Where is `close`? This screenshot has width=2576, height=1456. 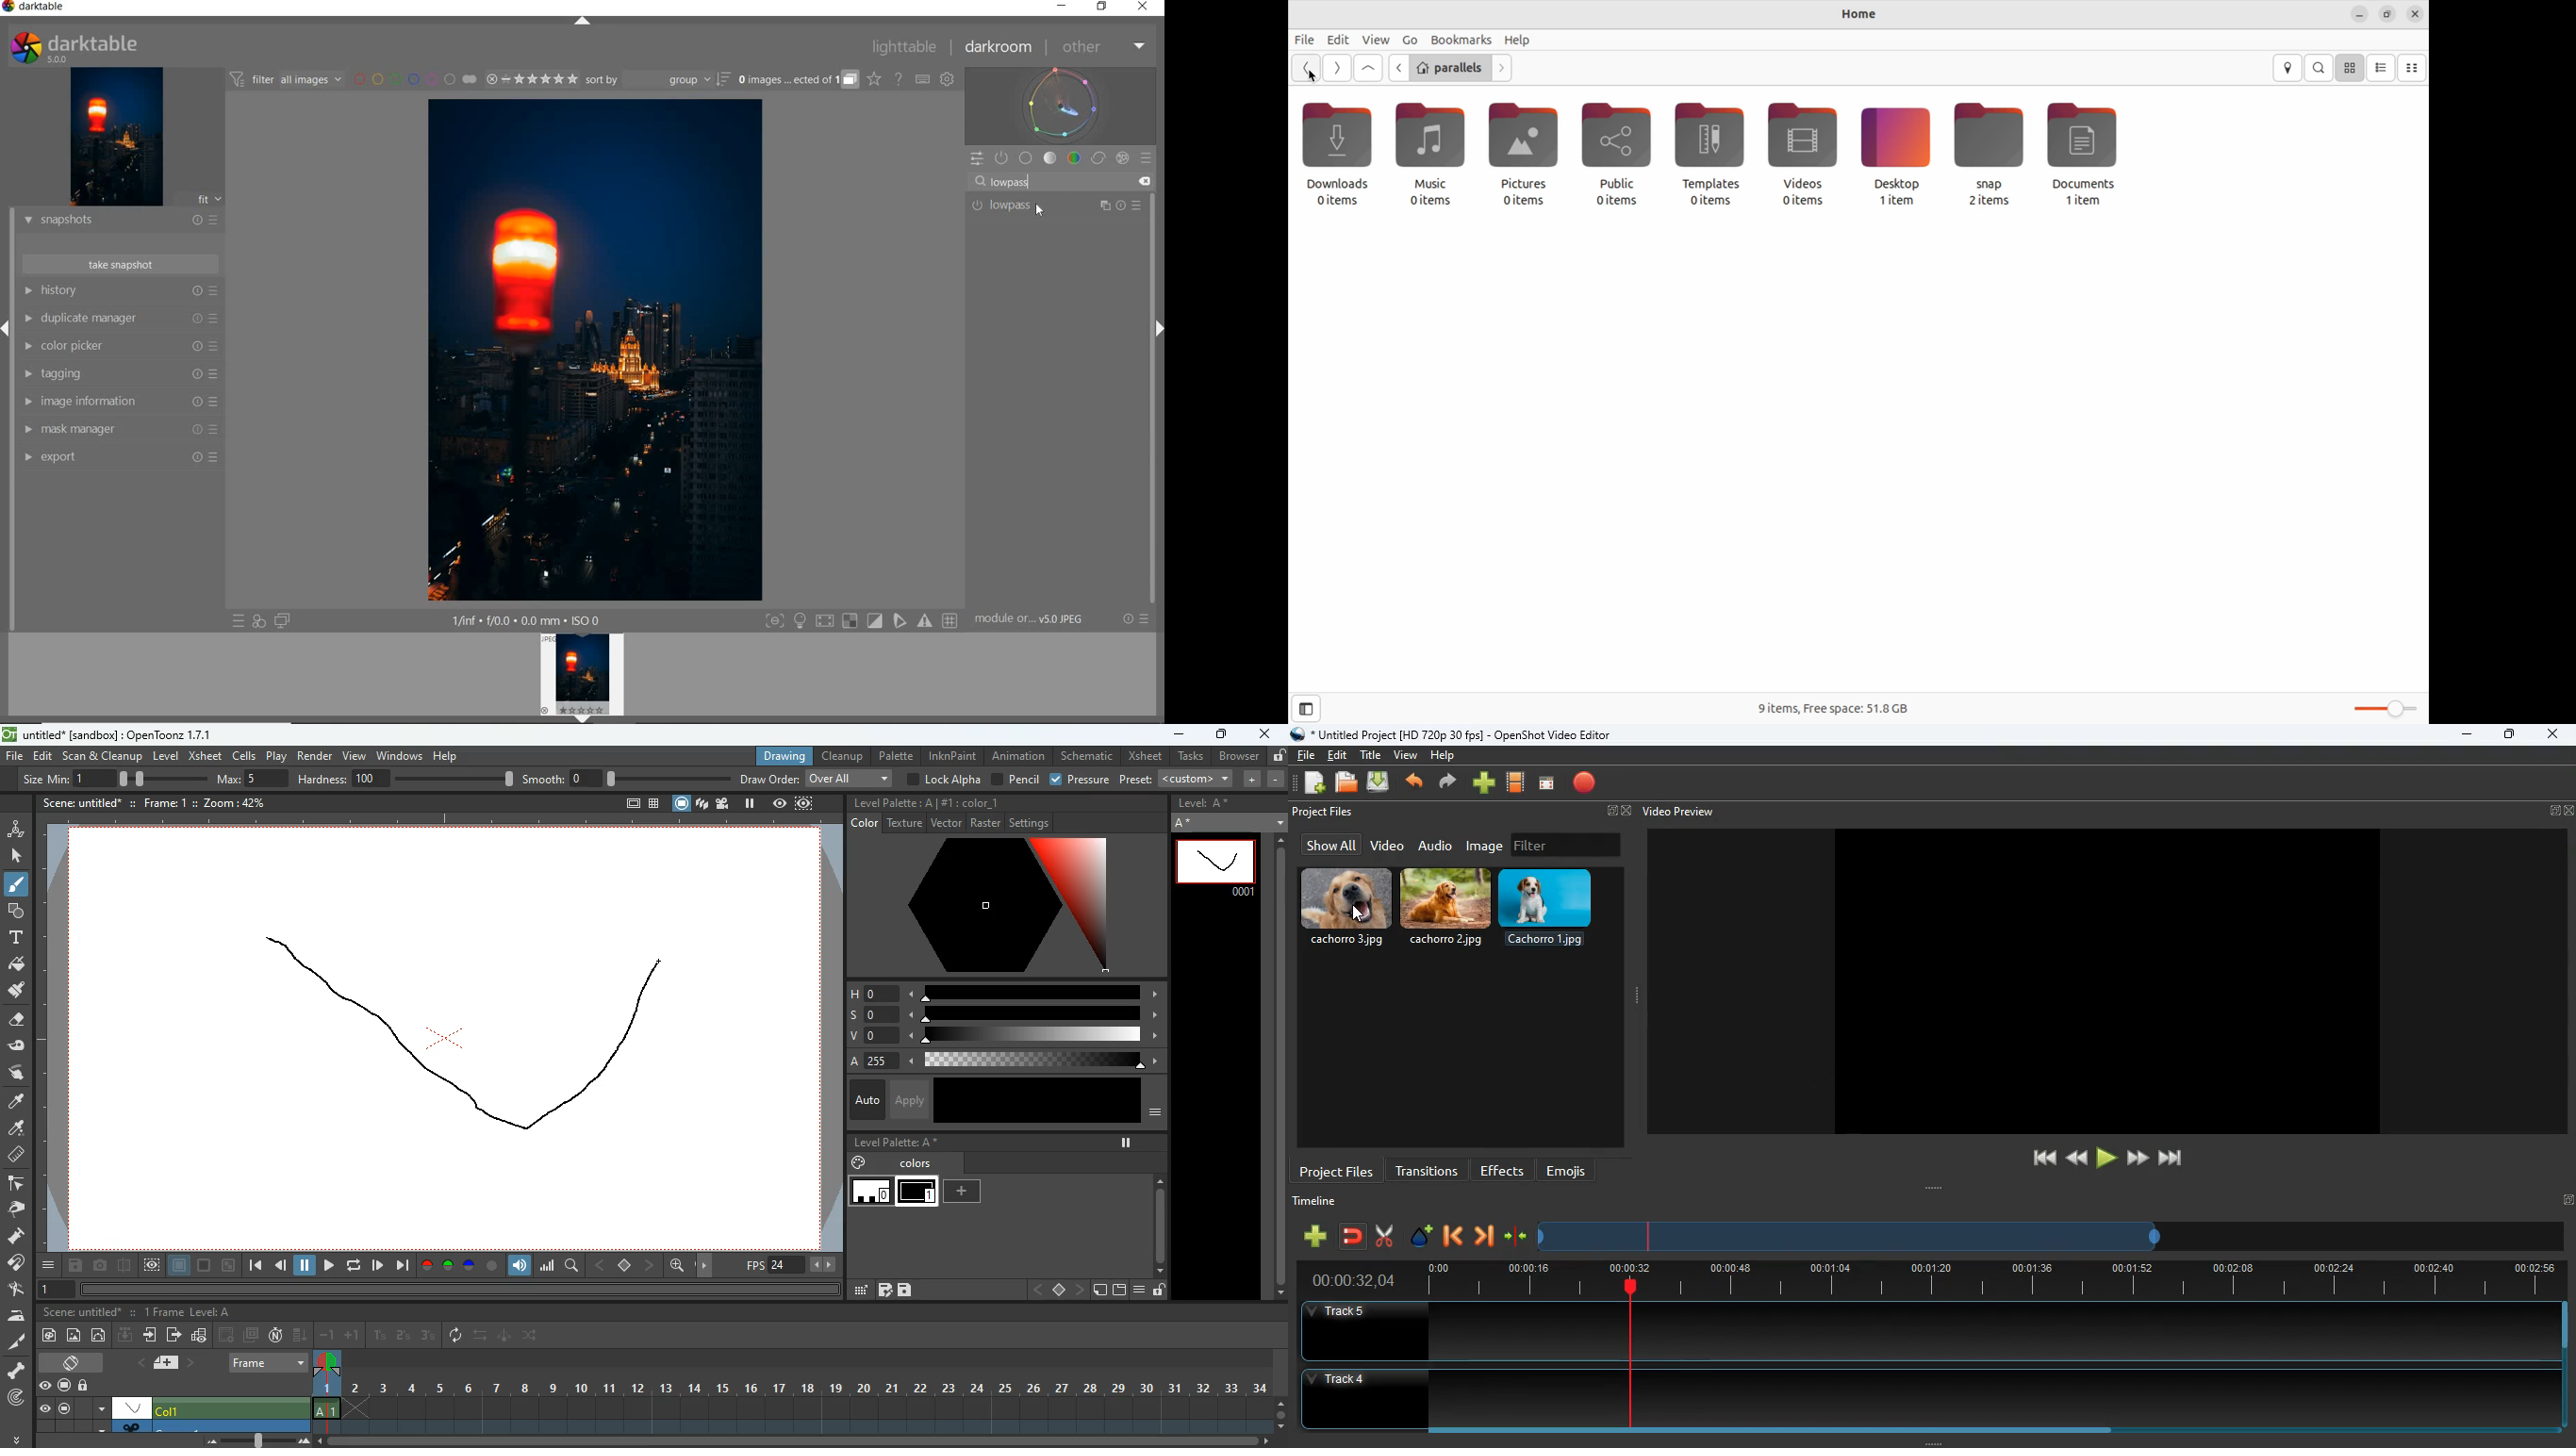
close is located at coordinates (2551, 735).